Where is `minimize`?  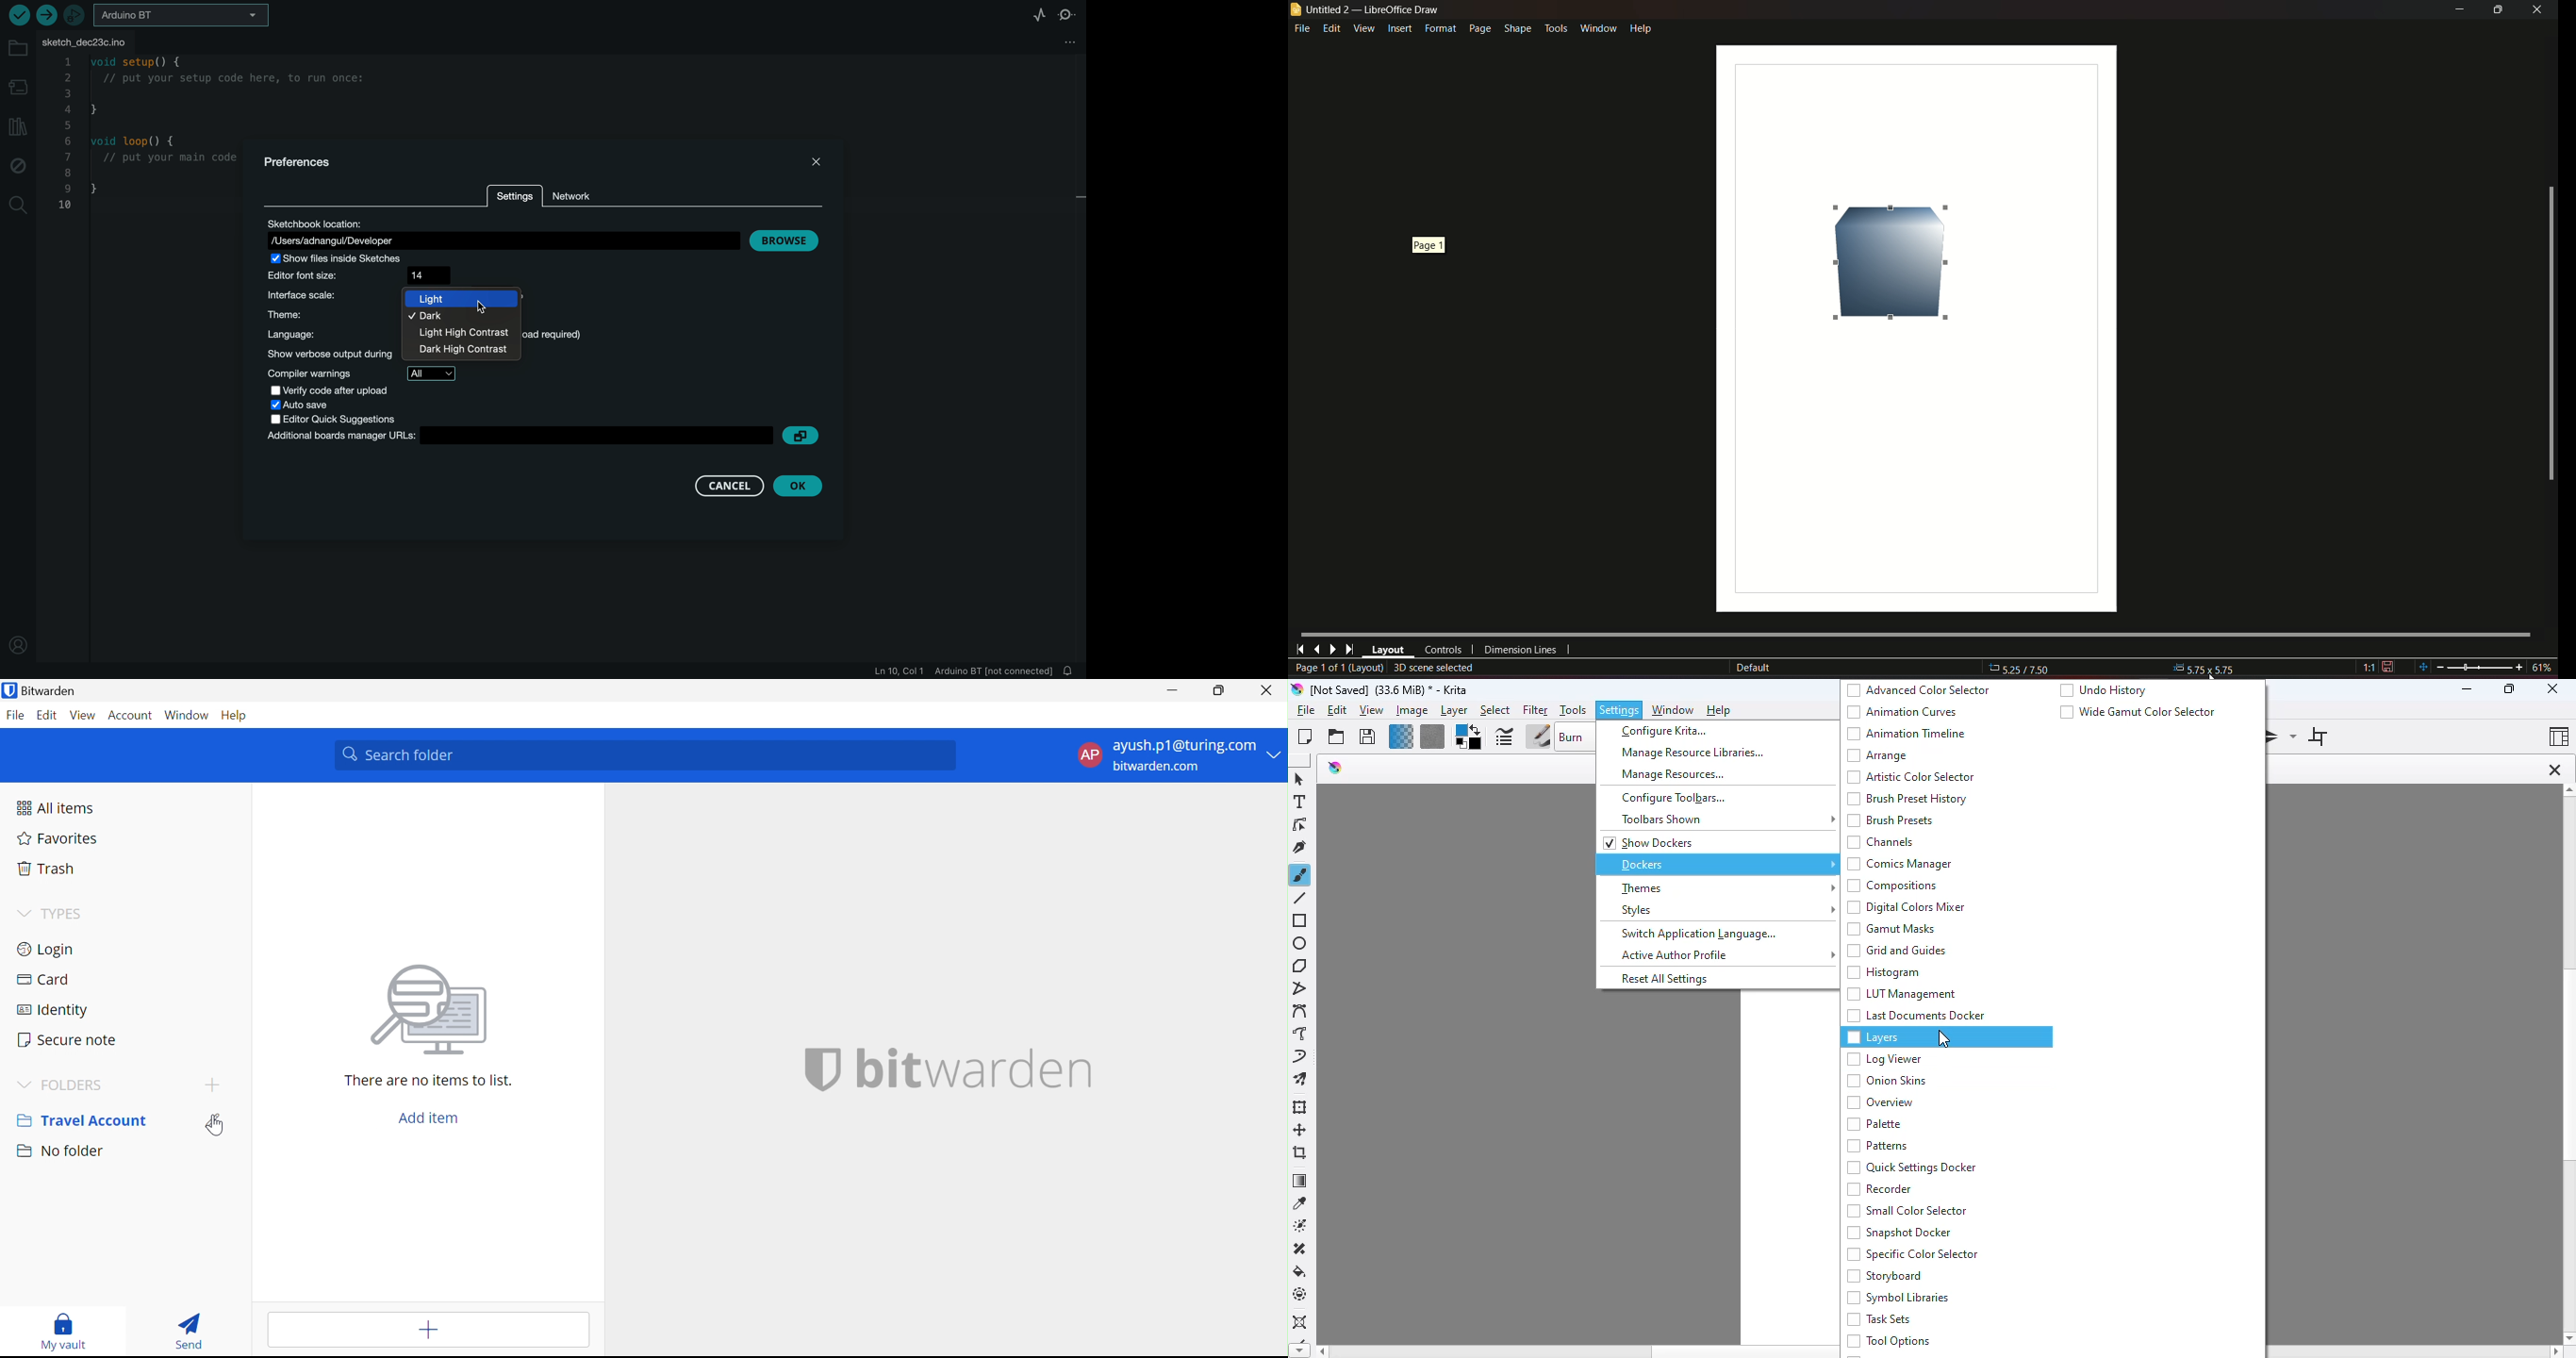 minimize is located at coordinates (2458, 10).